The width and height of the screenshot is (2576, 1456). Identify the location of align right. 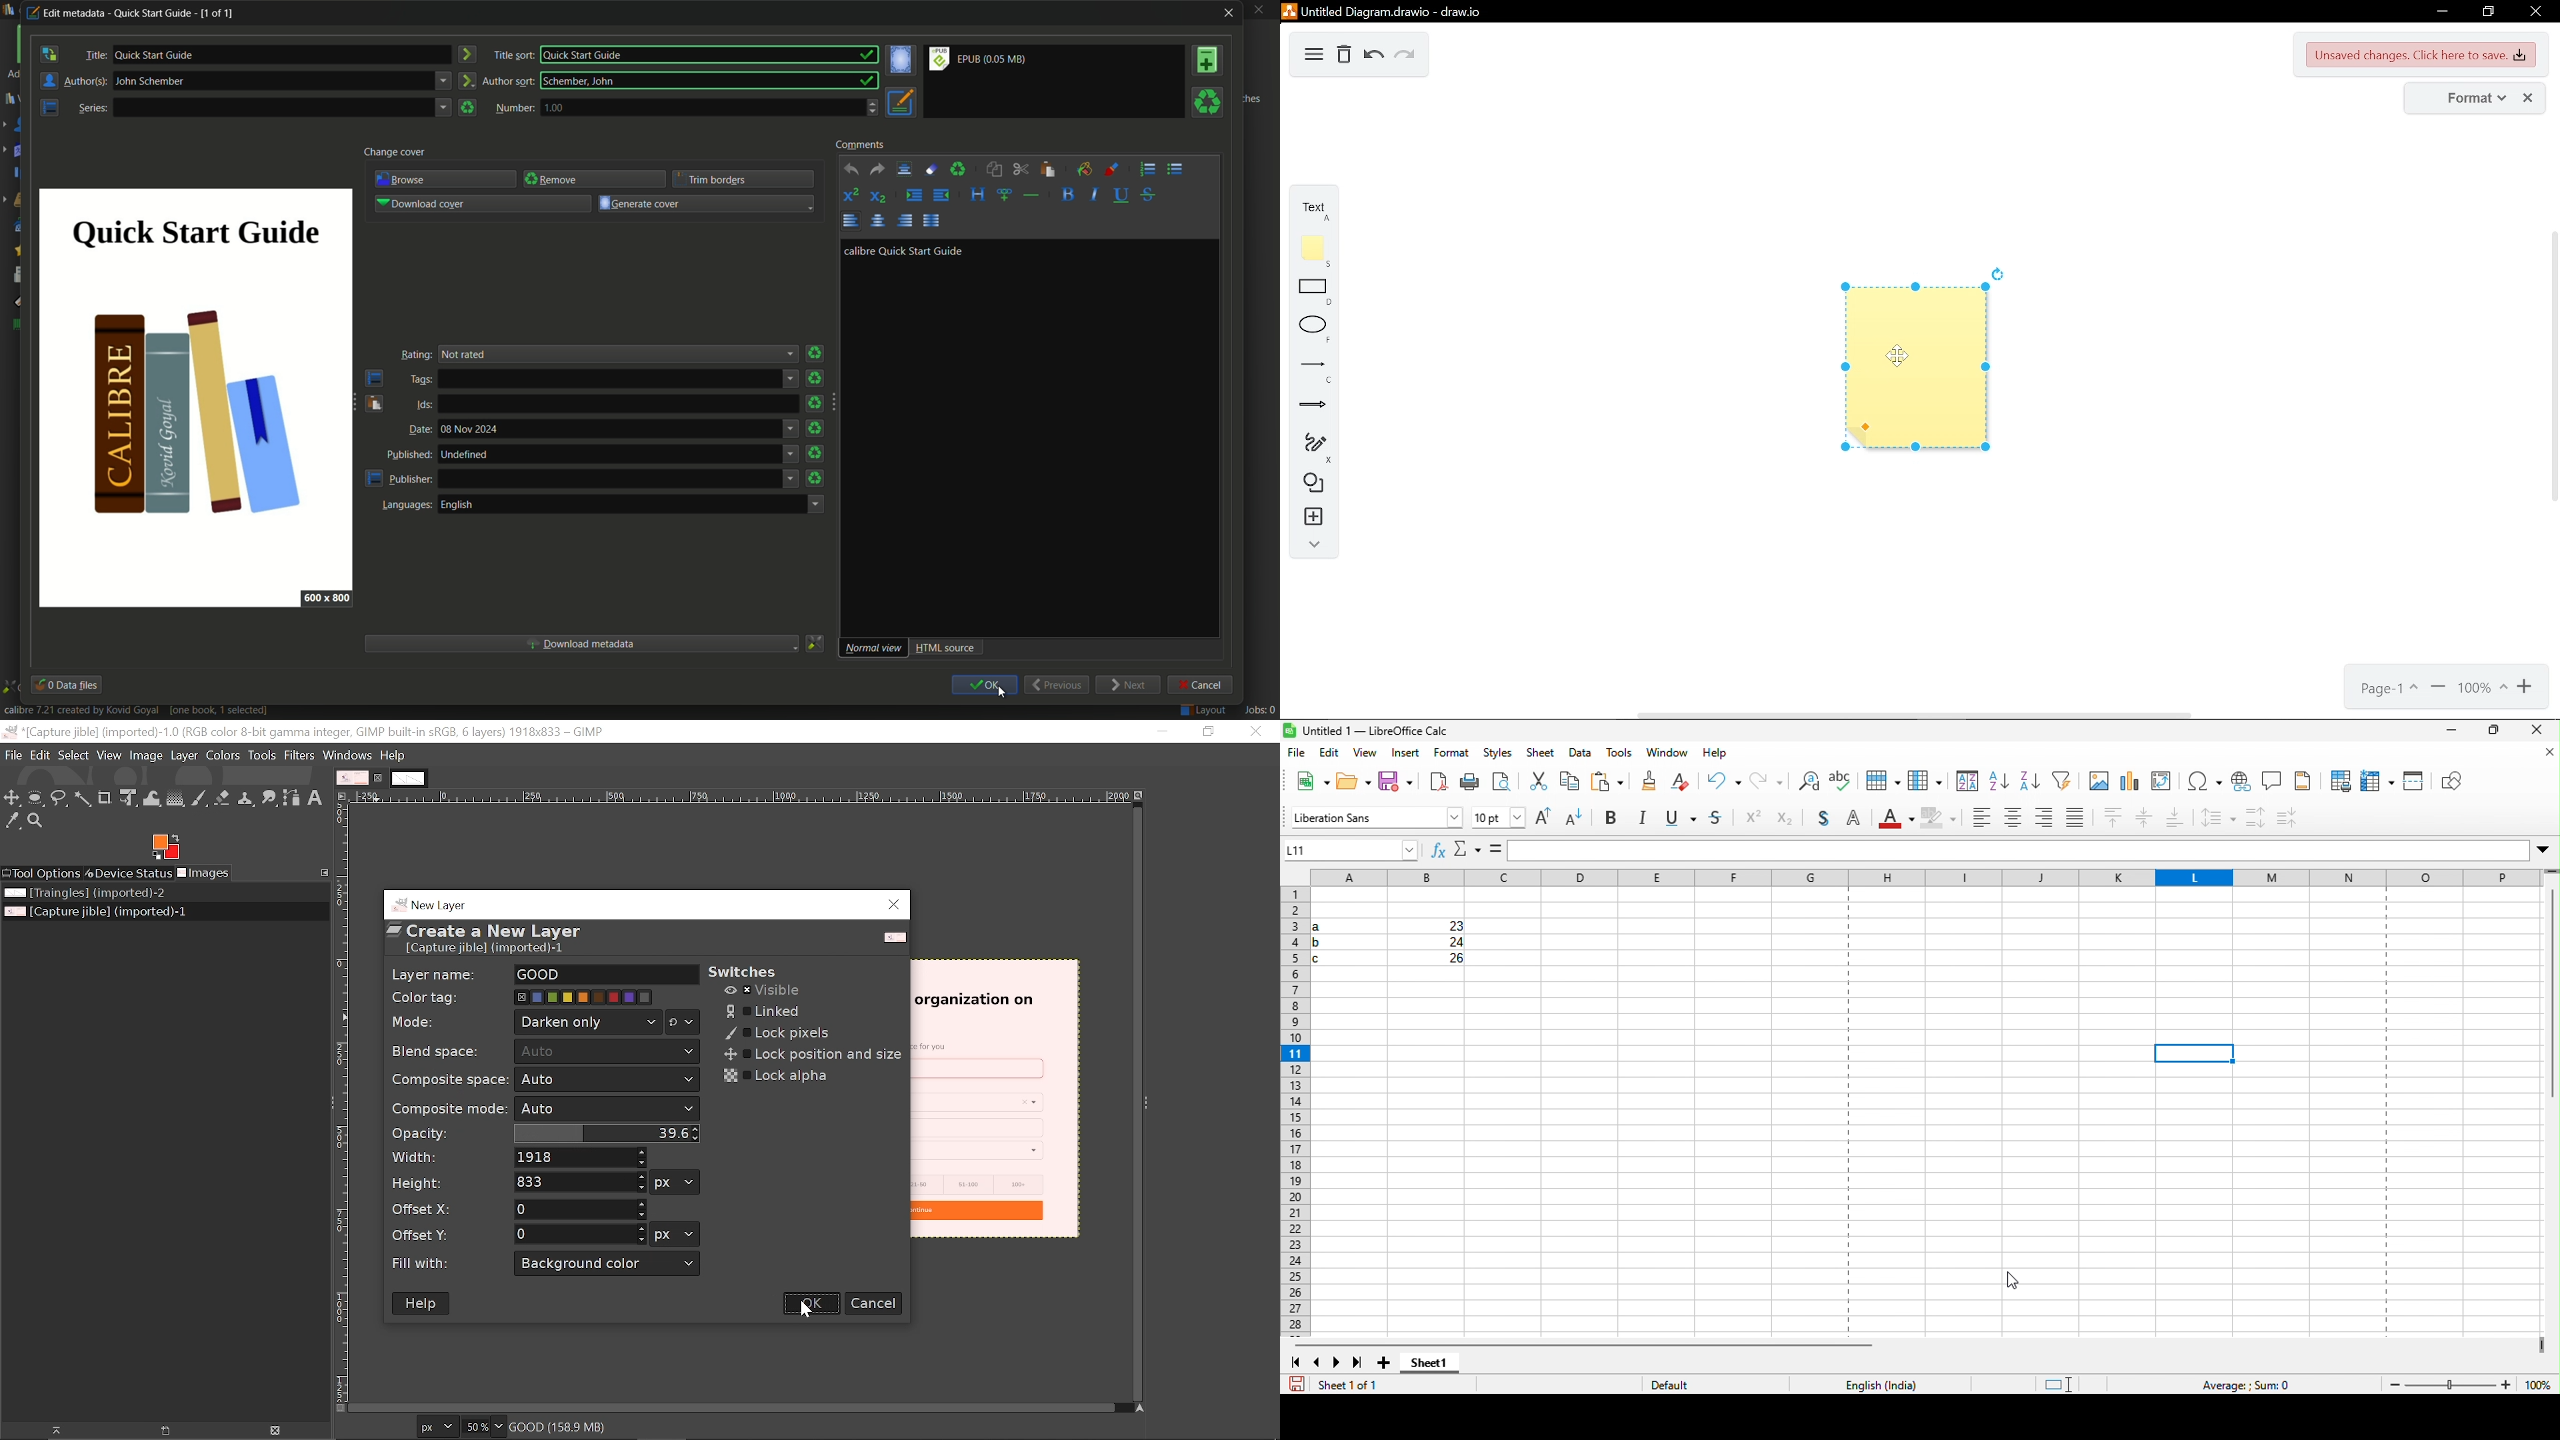
(2047, 822).